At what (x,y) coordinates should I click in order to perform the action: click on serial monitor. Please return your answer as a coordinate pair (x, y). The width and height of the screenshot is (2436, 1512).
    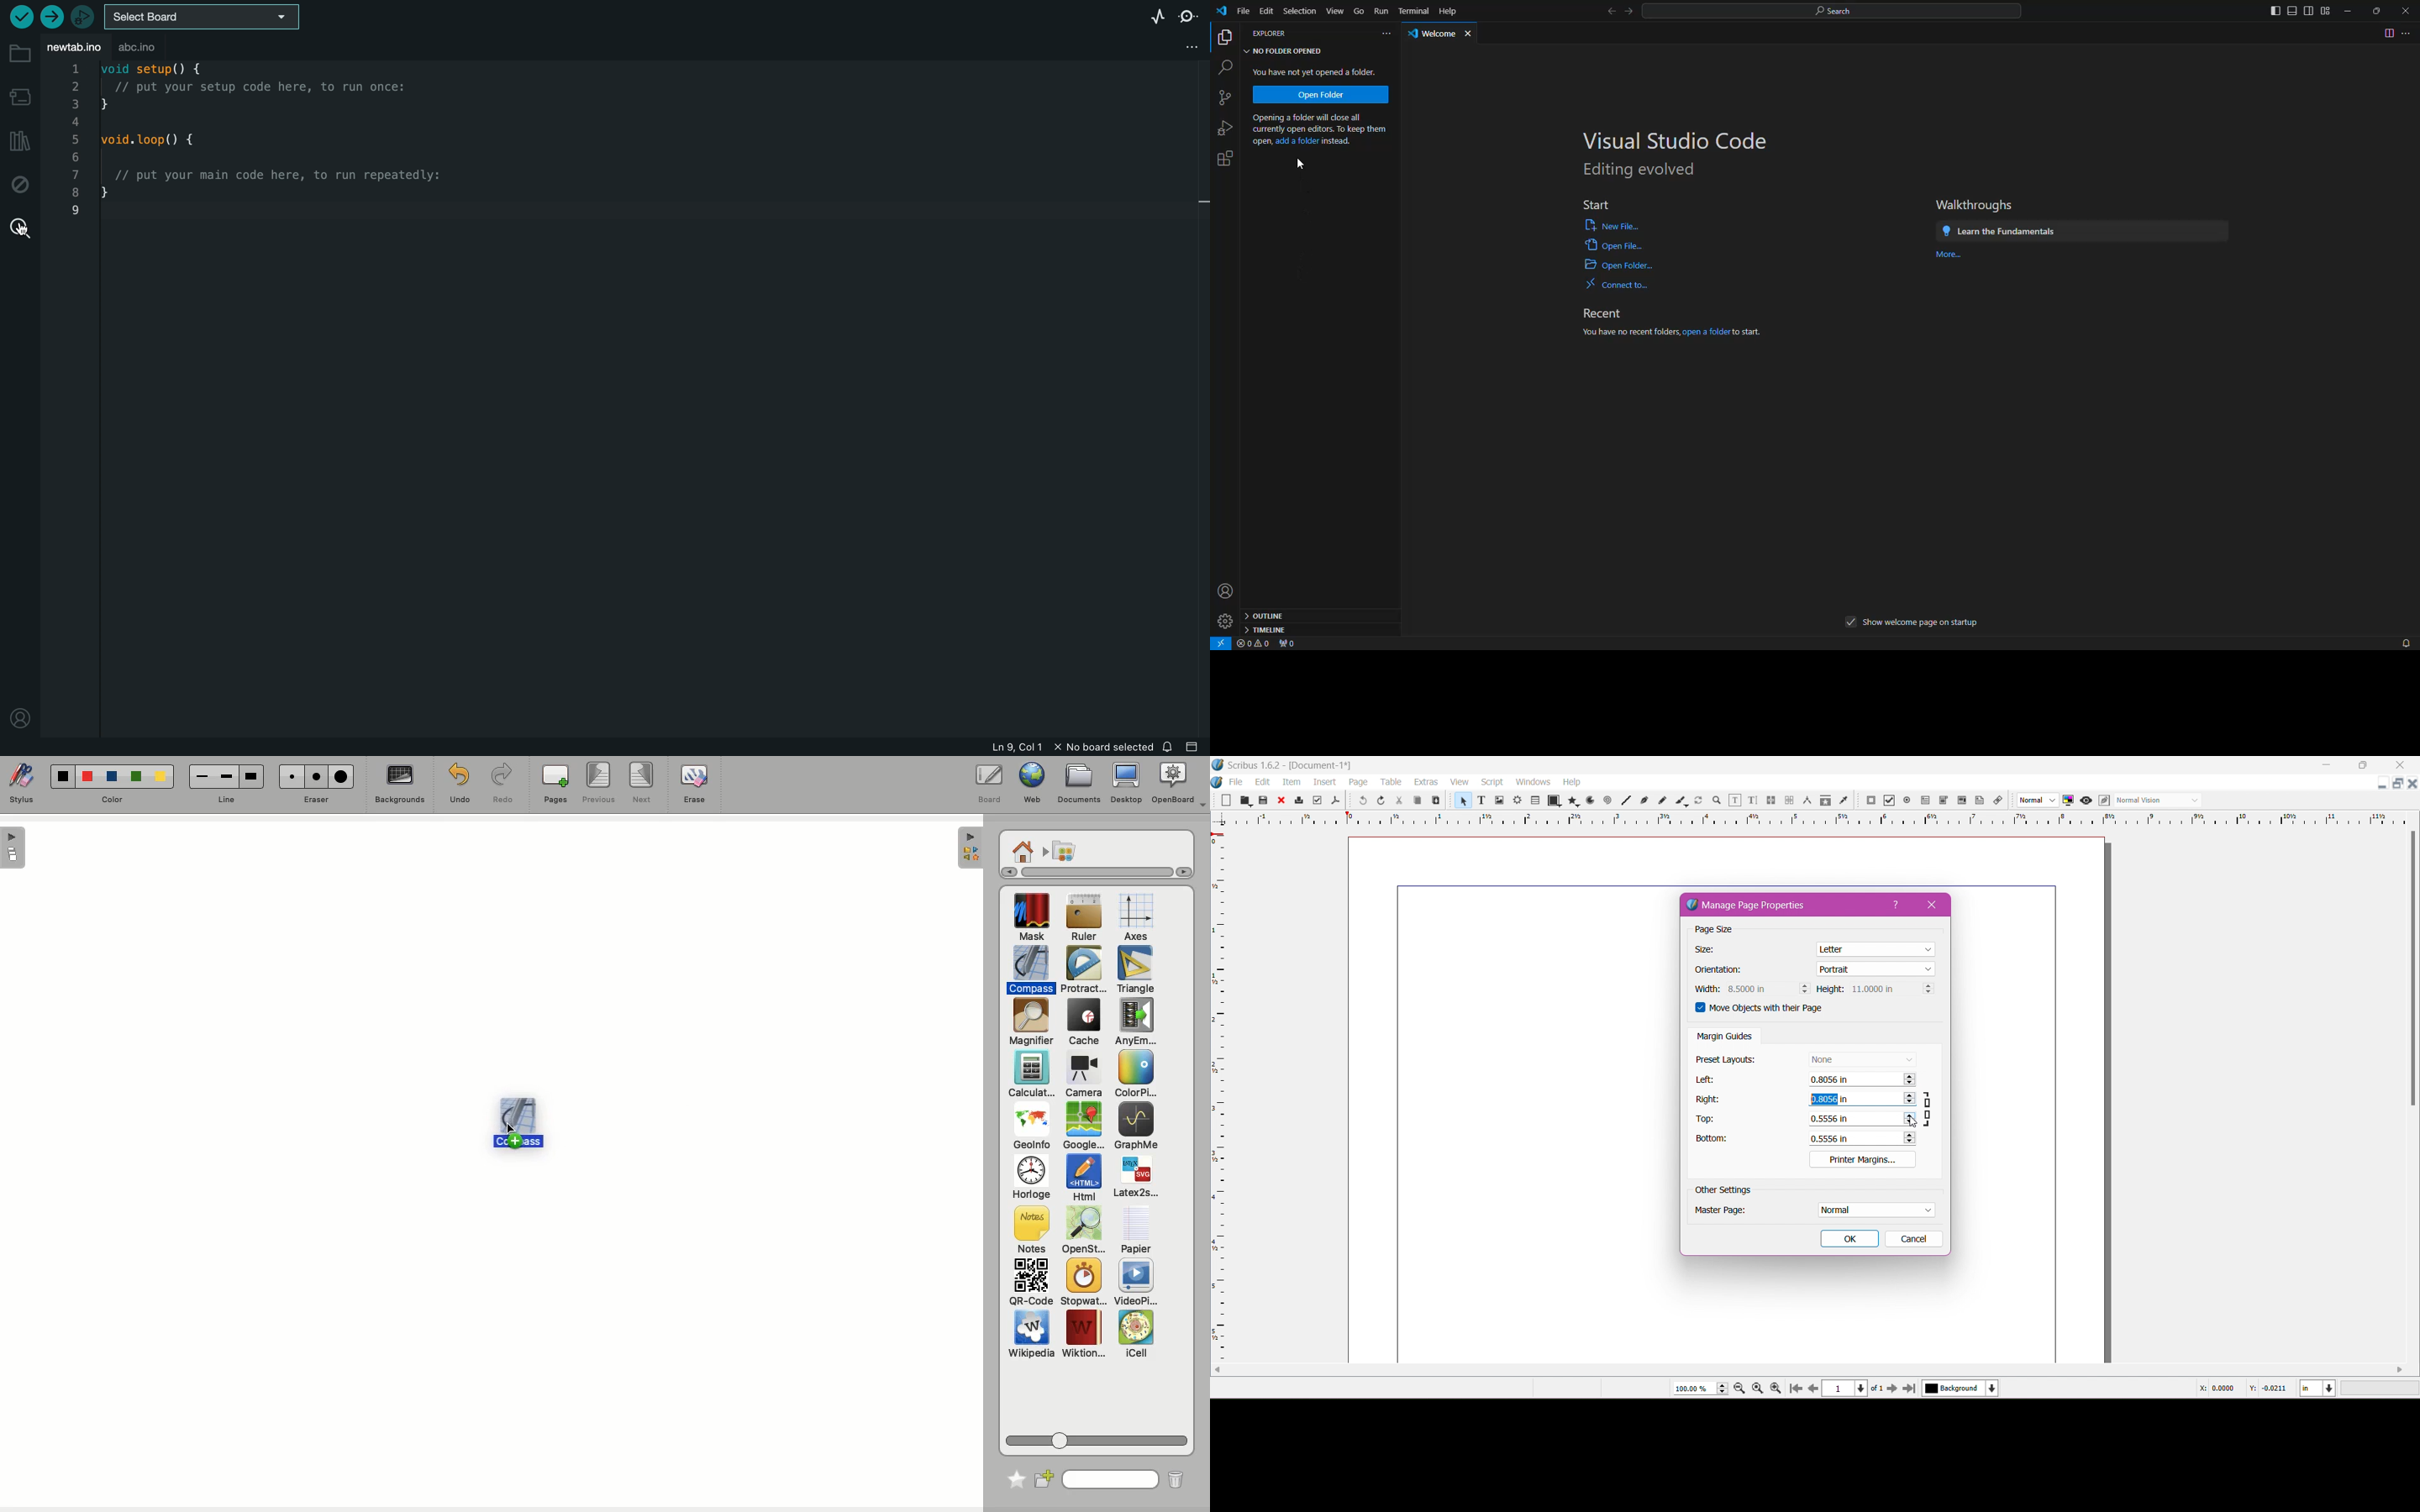
    Looking at the image, I should click on (1188, 18).